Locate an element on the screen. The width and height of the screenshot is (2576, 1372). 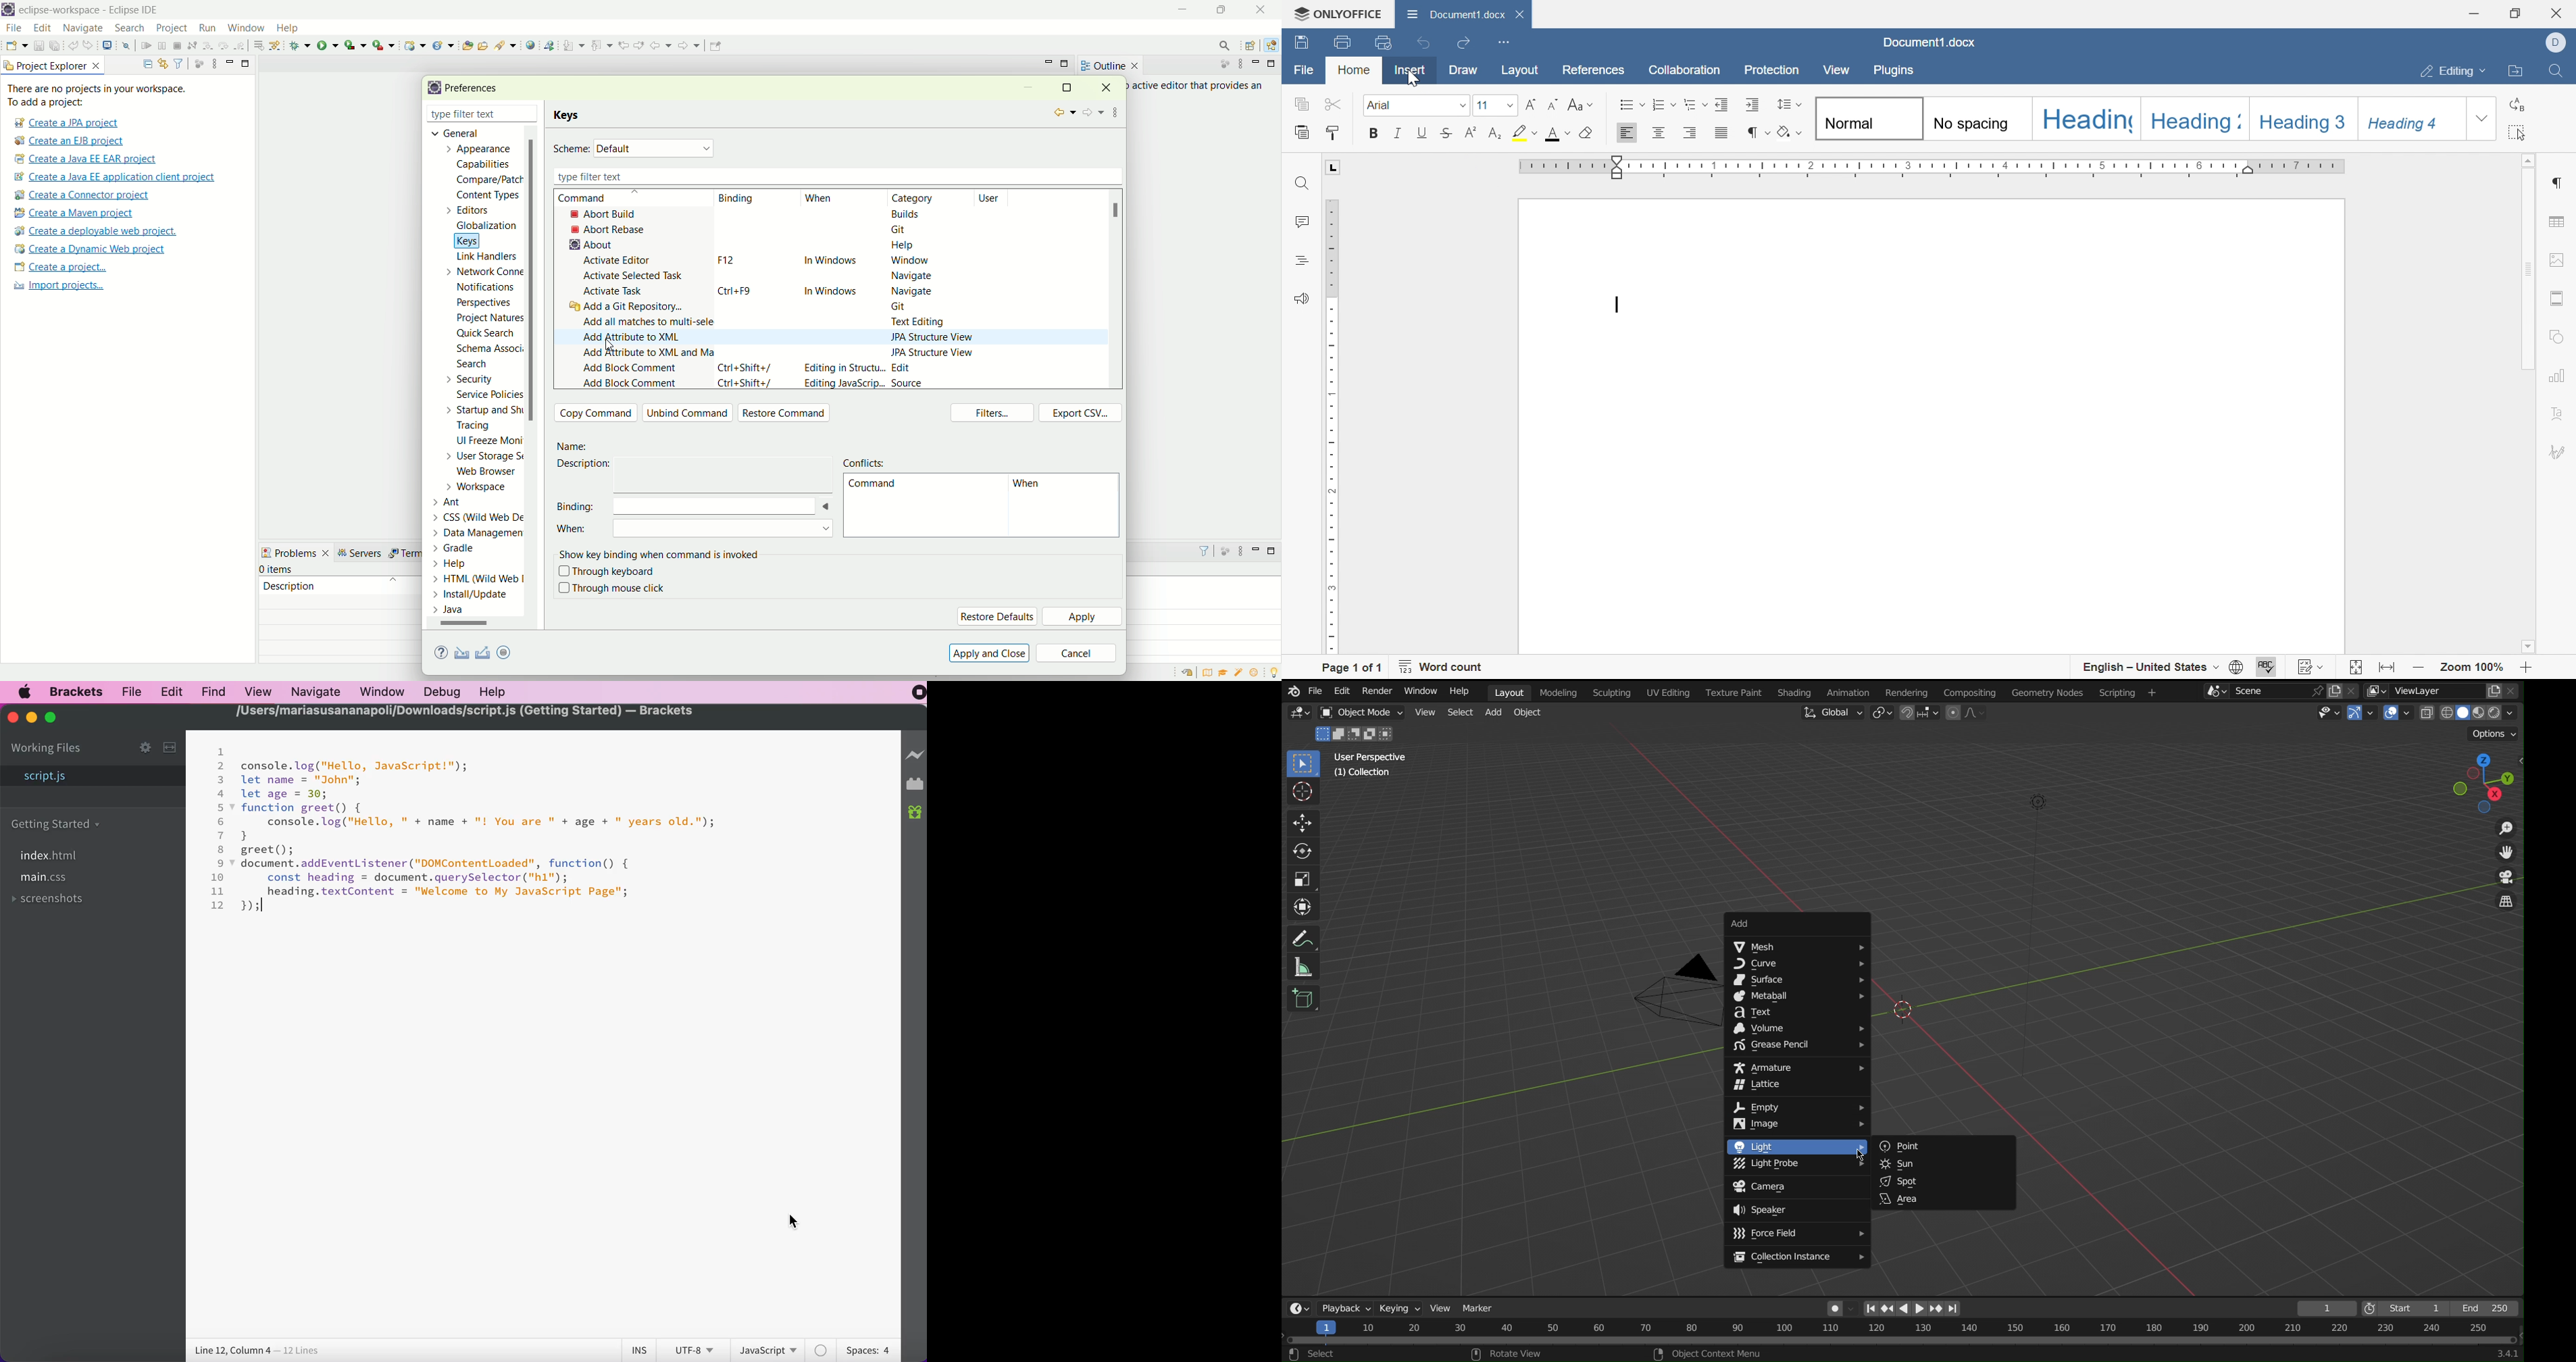
brackets is located at coordinates (72, 692).